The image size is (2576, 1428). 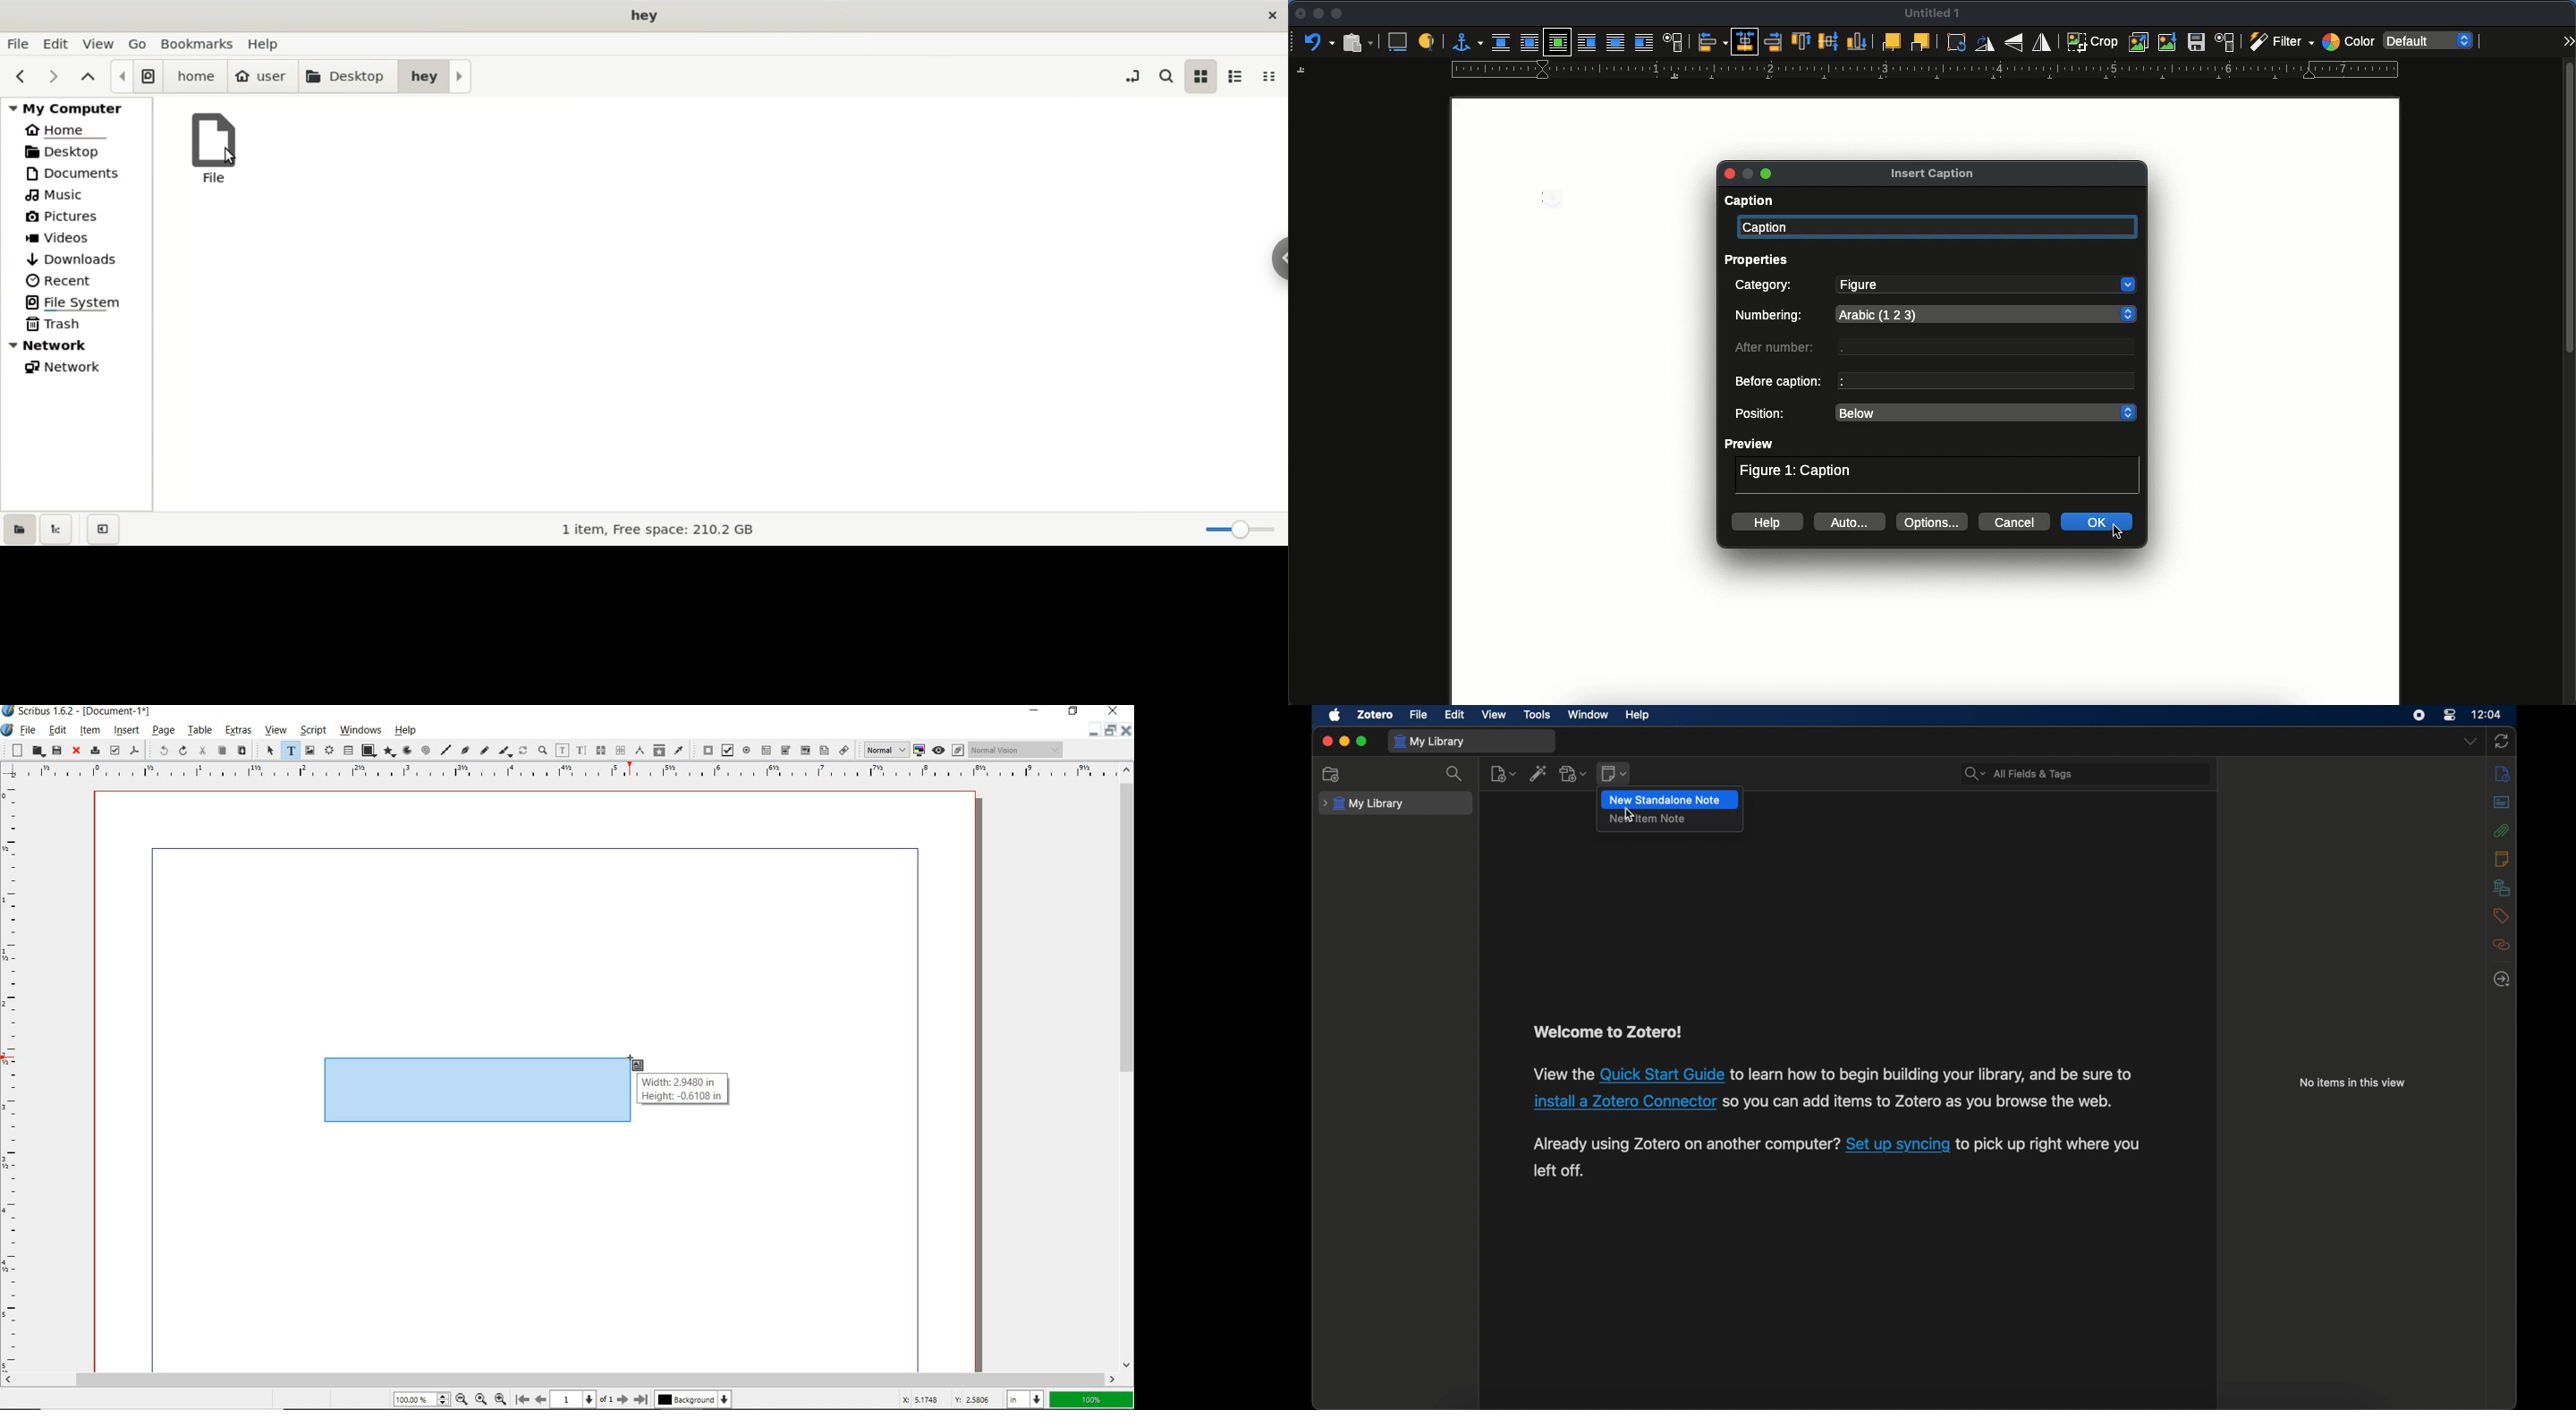 I want to click on extras, so click(x=238, y=732).